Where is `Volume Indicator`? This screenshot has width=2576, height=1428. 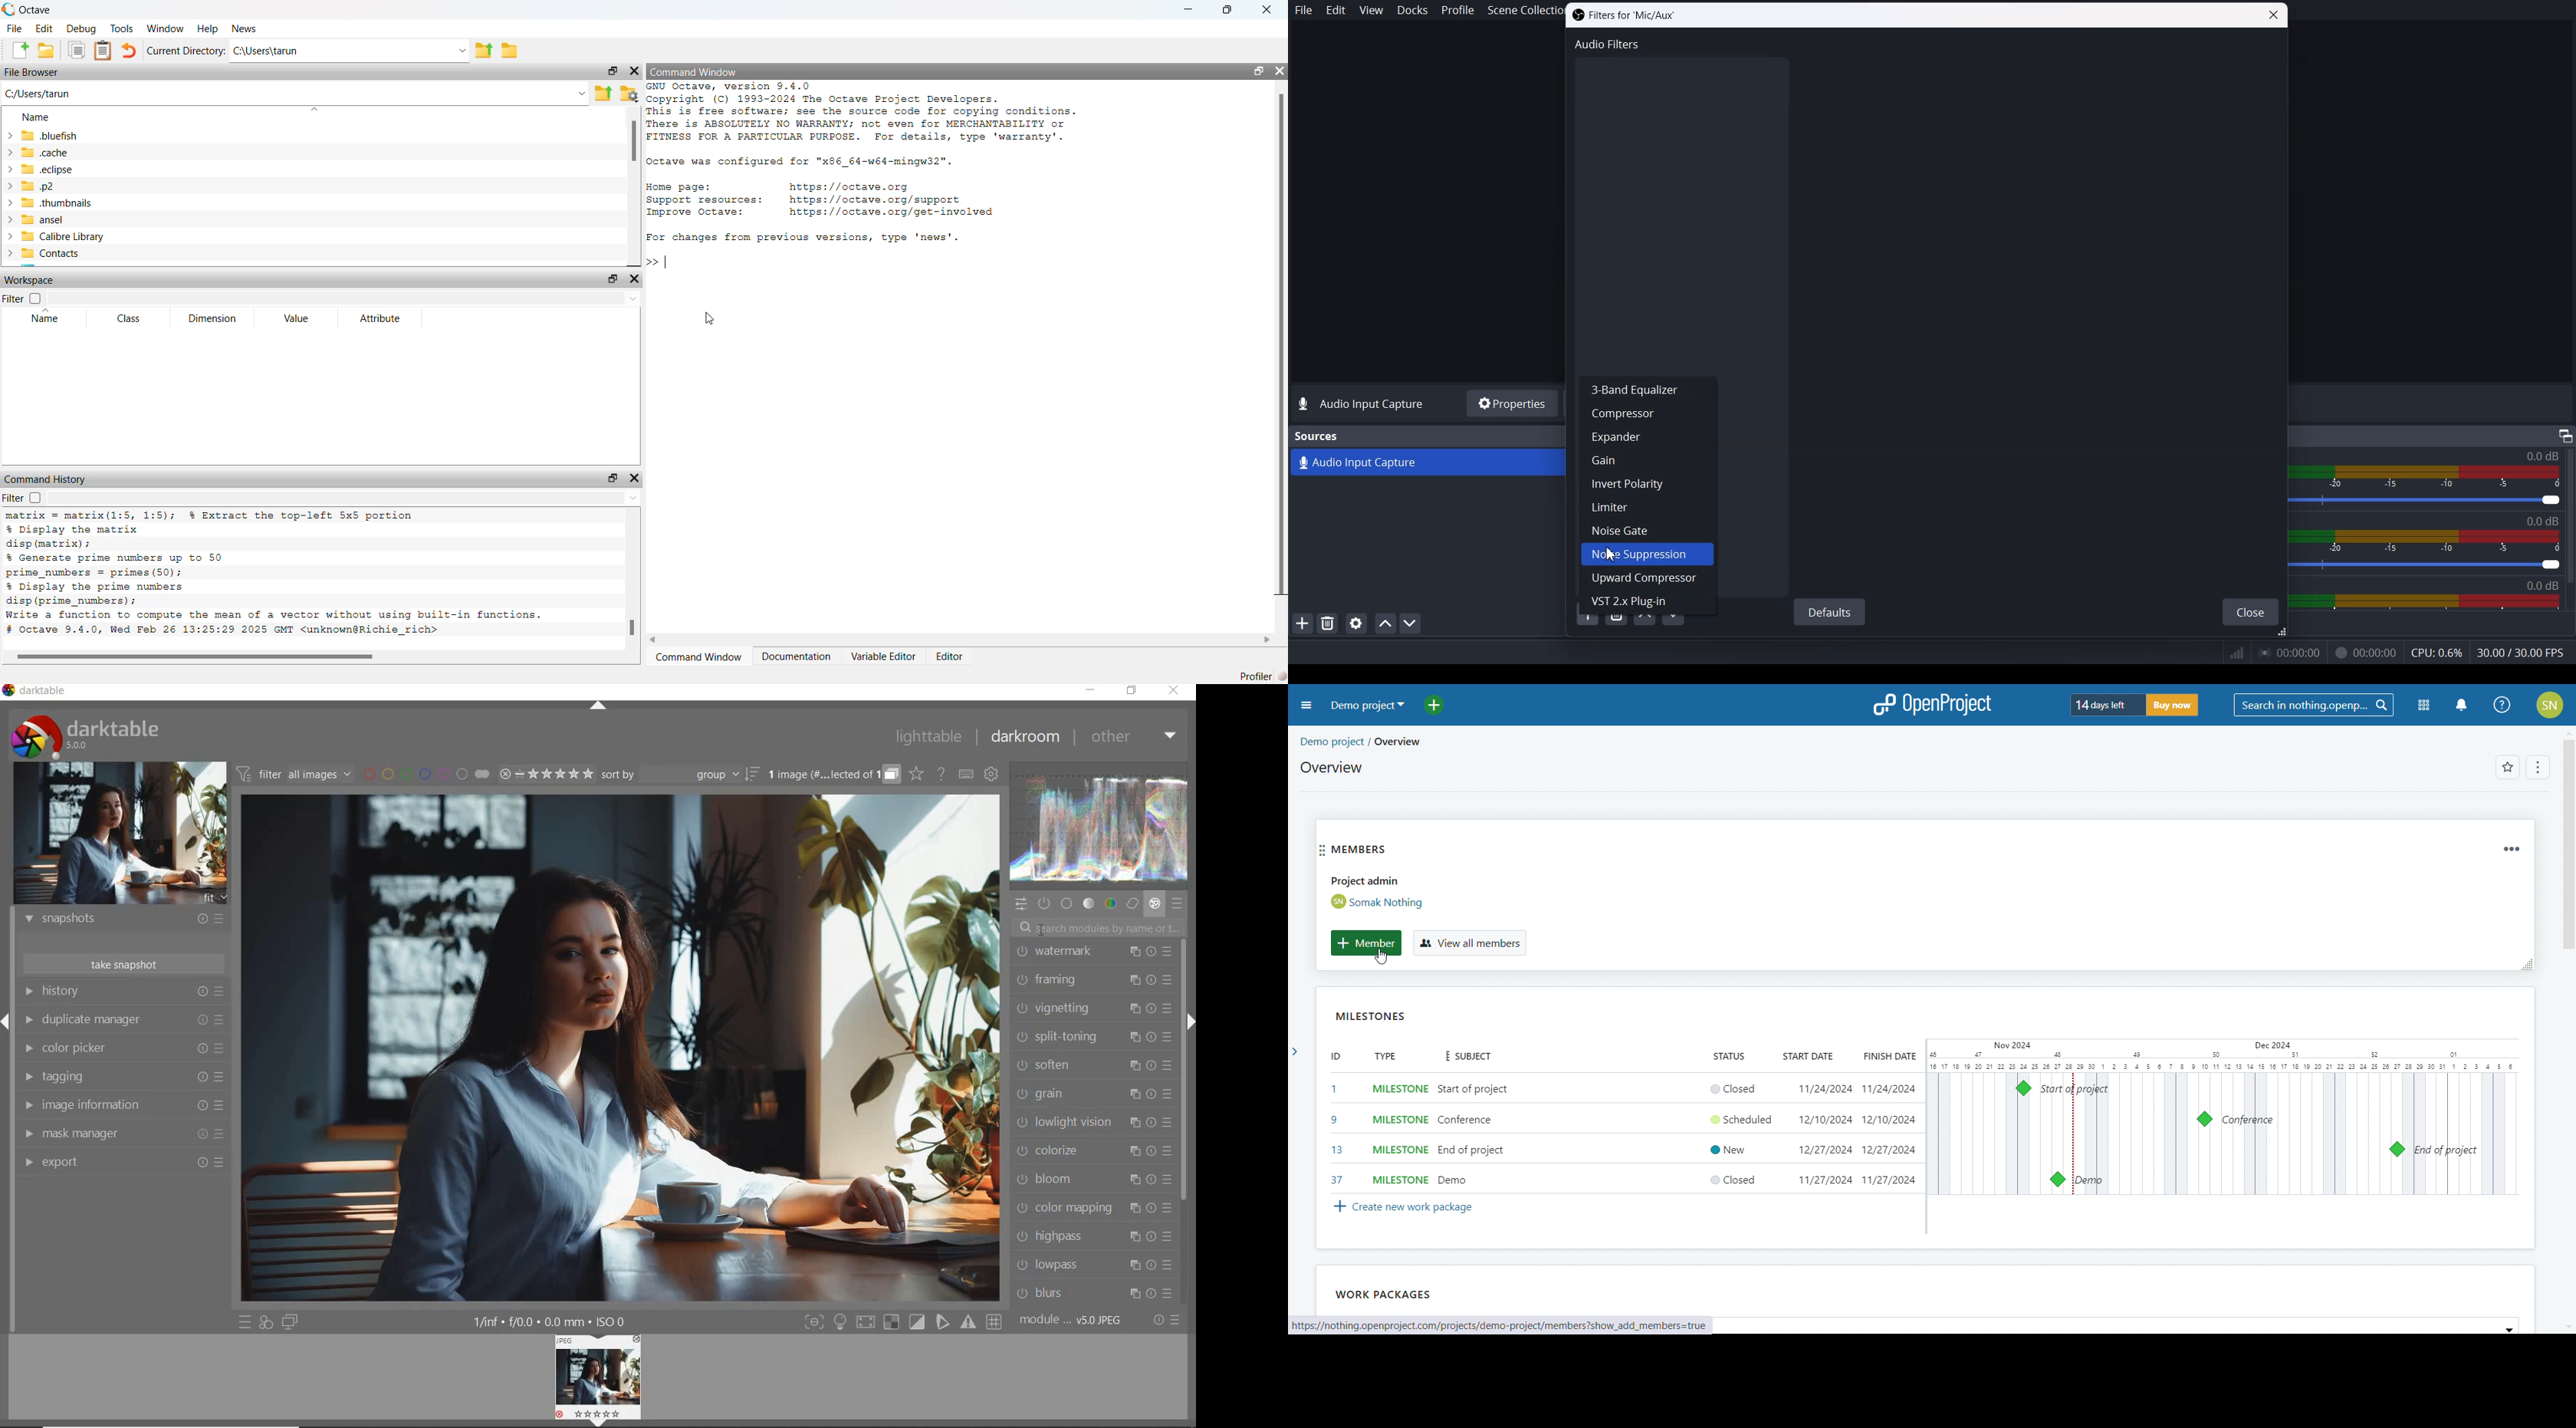 Volume Indicator is located at coordinates (2432, 474).